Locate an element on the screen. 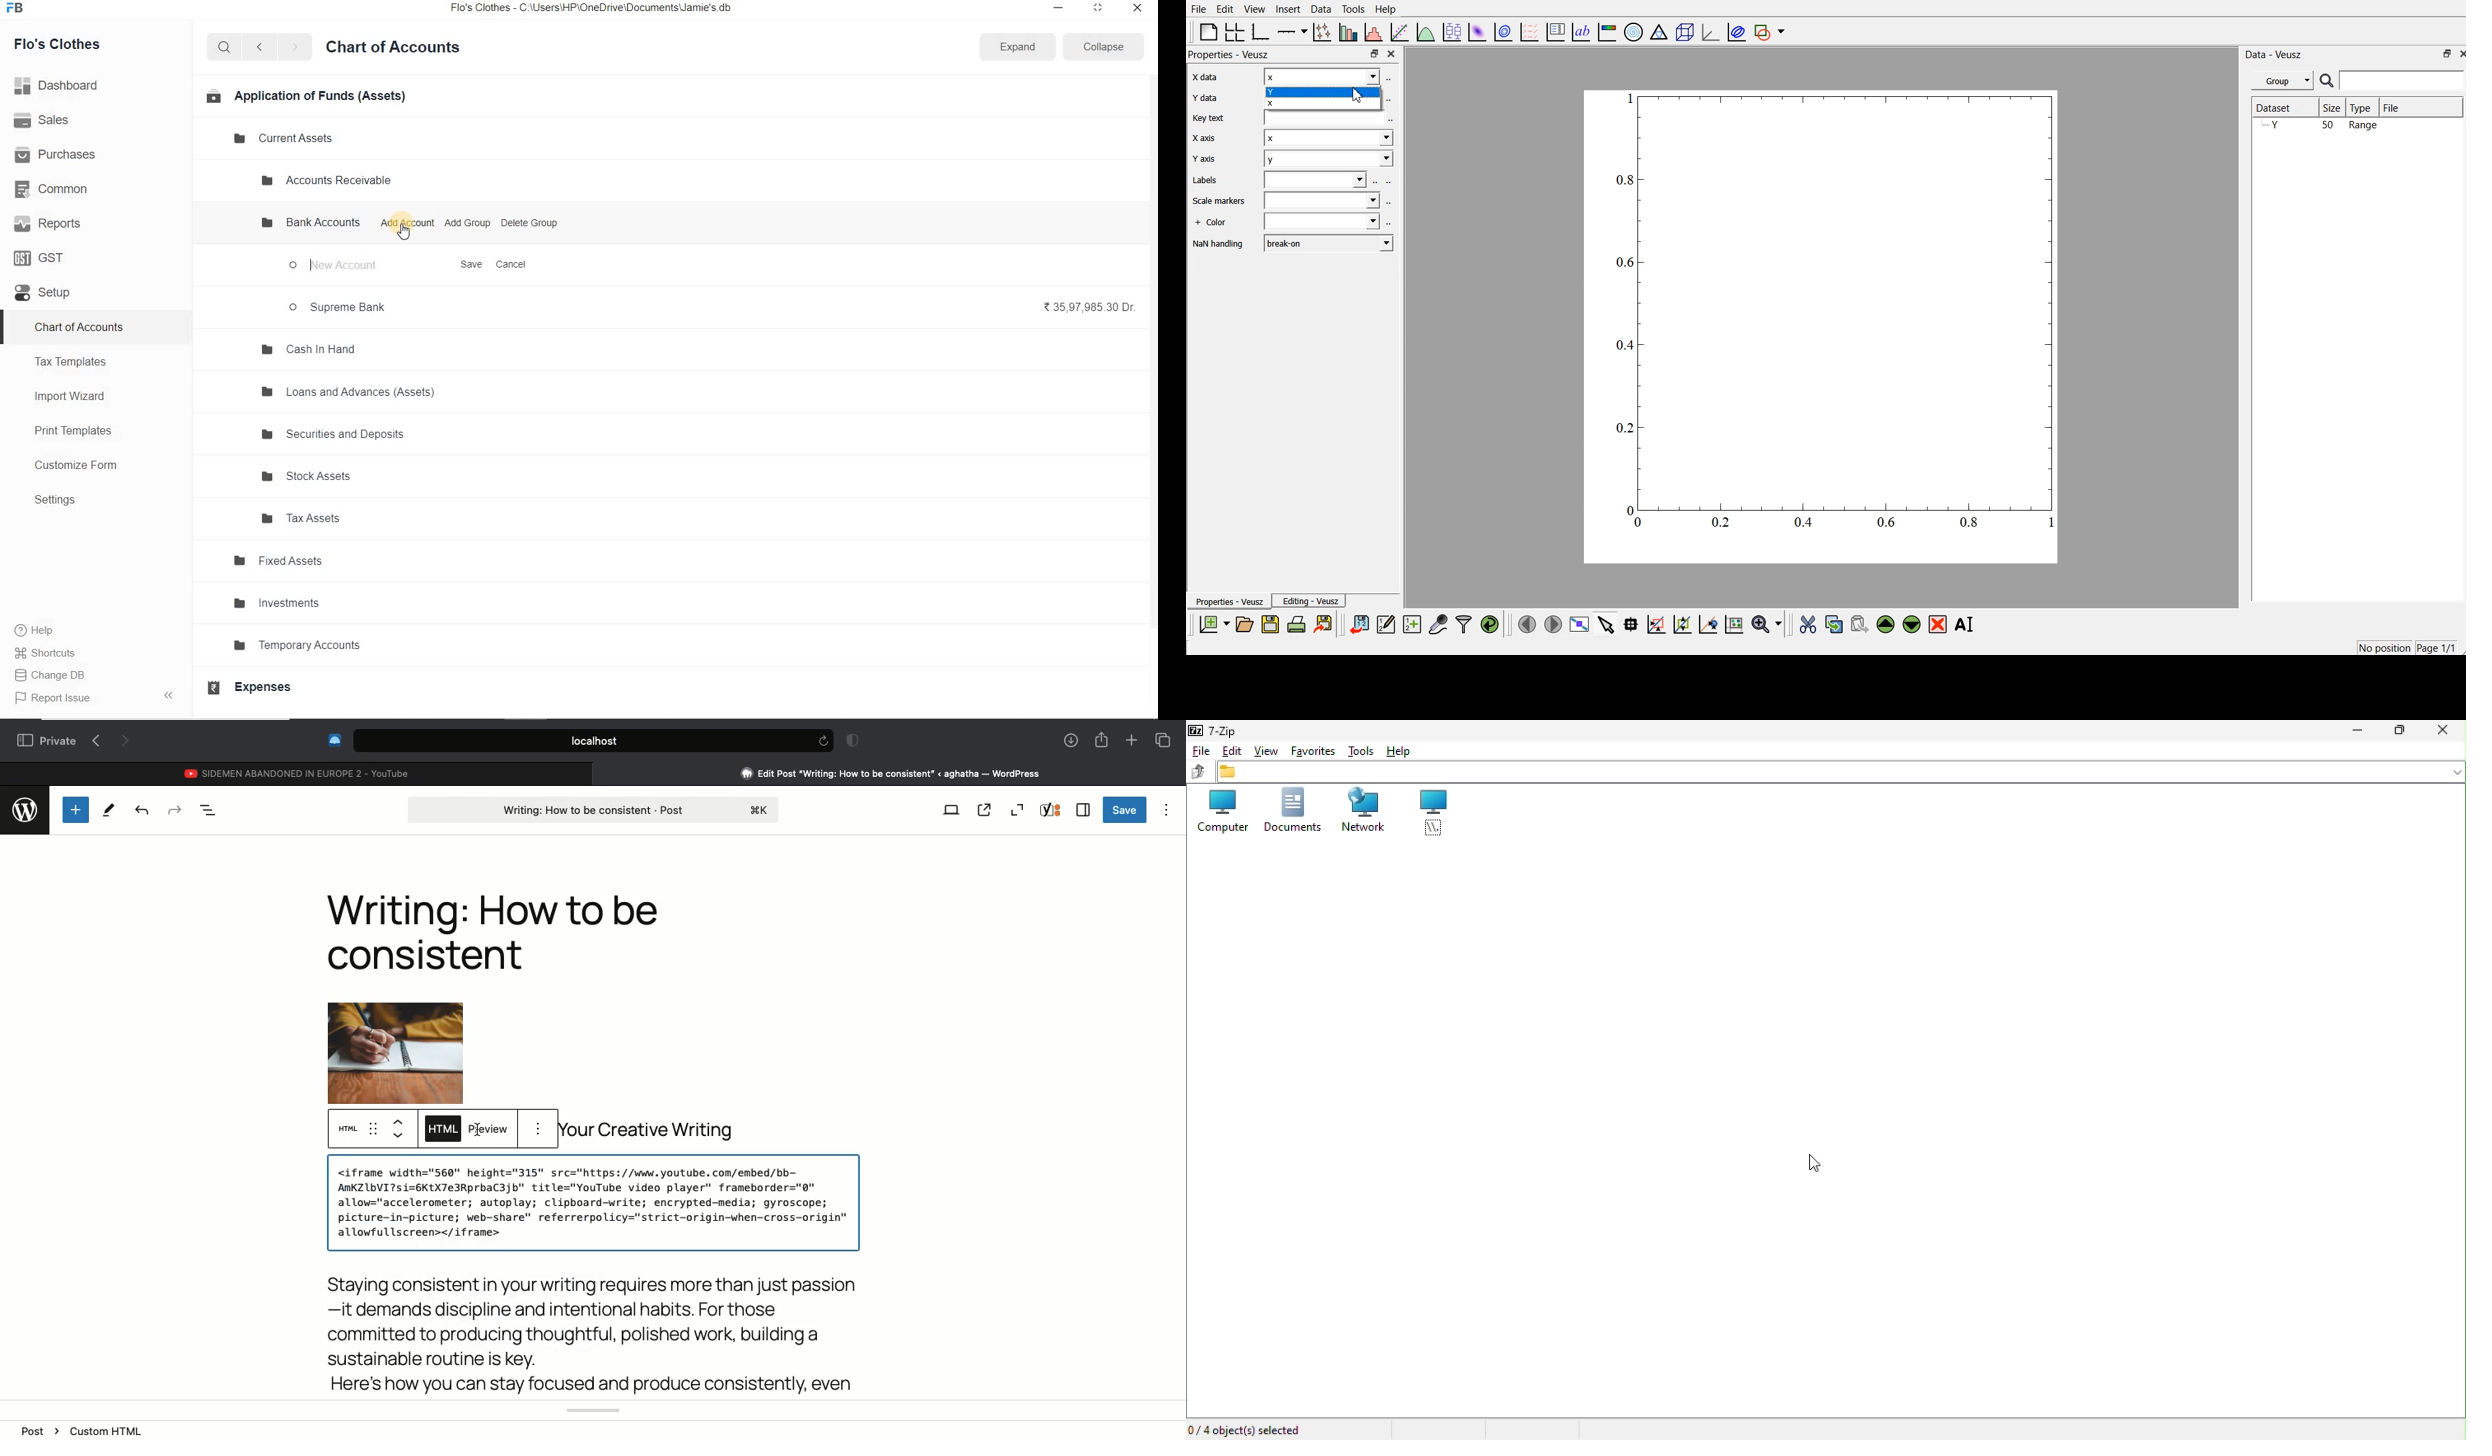 The width and height of the screenshot is (2492, 1456). zoom functions is located at coordinates (1767, 624).